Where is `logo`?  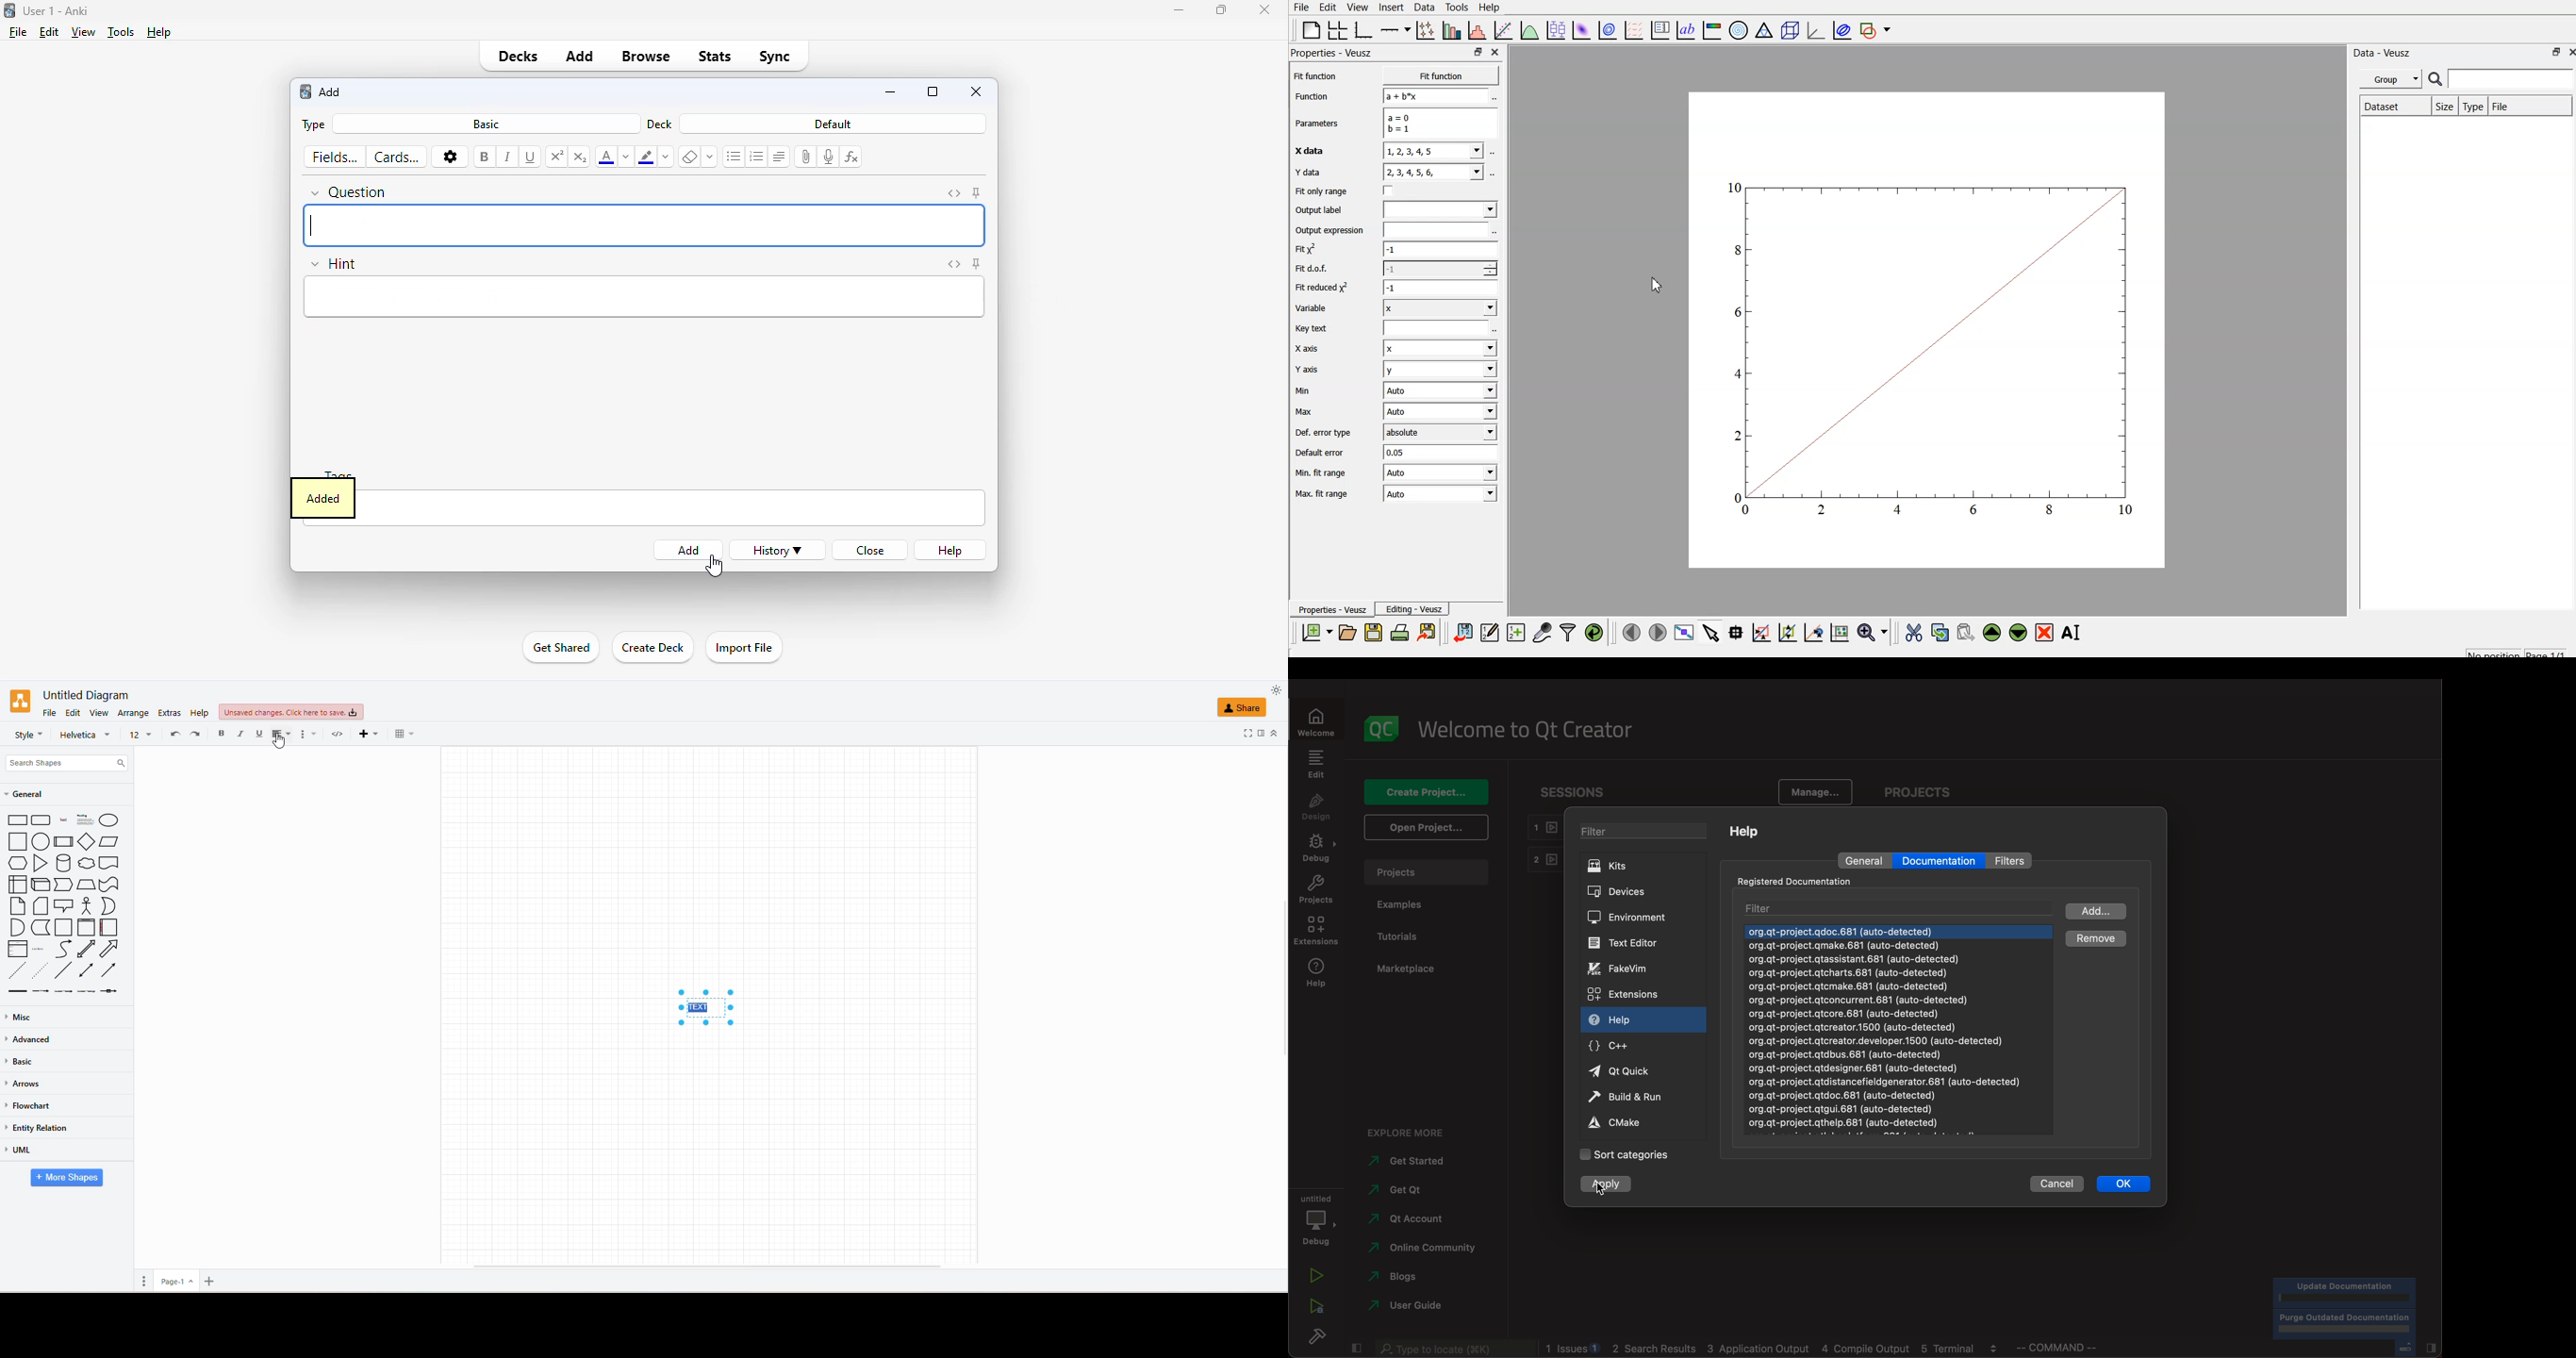 logo is located at coordinates (10, 10).